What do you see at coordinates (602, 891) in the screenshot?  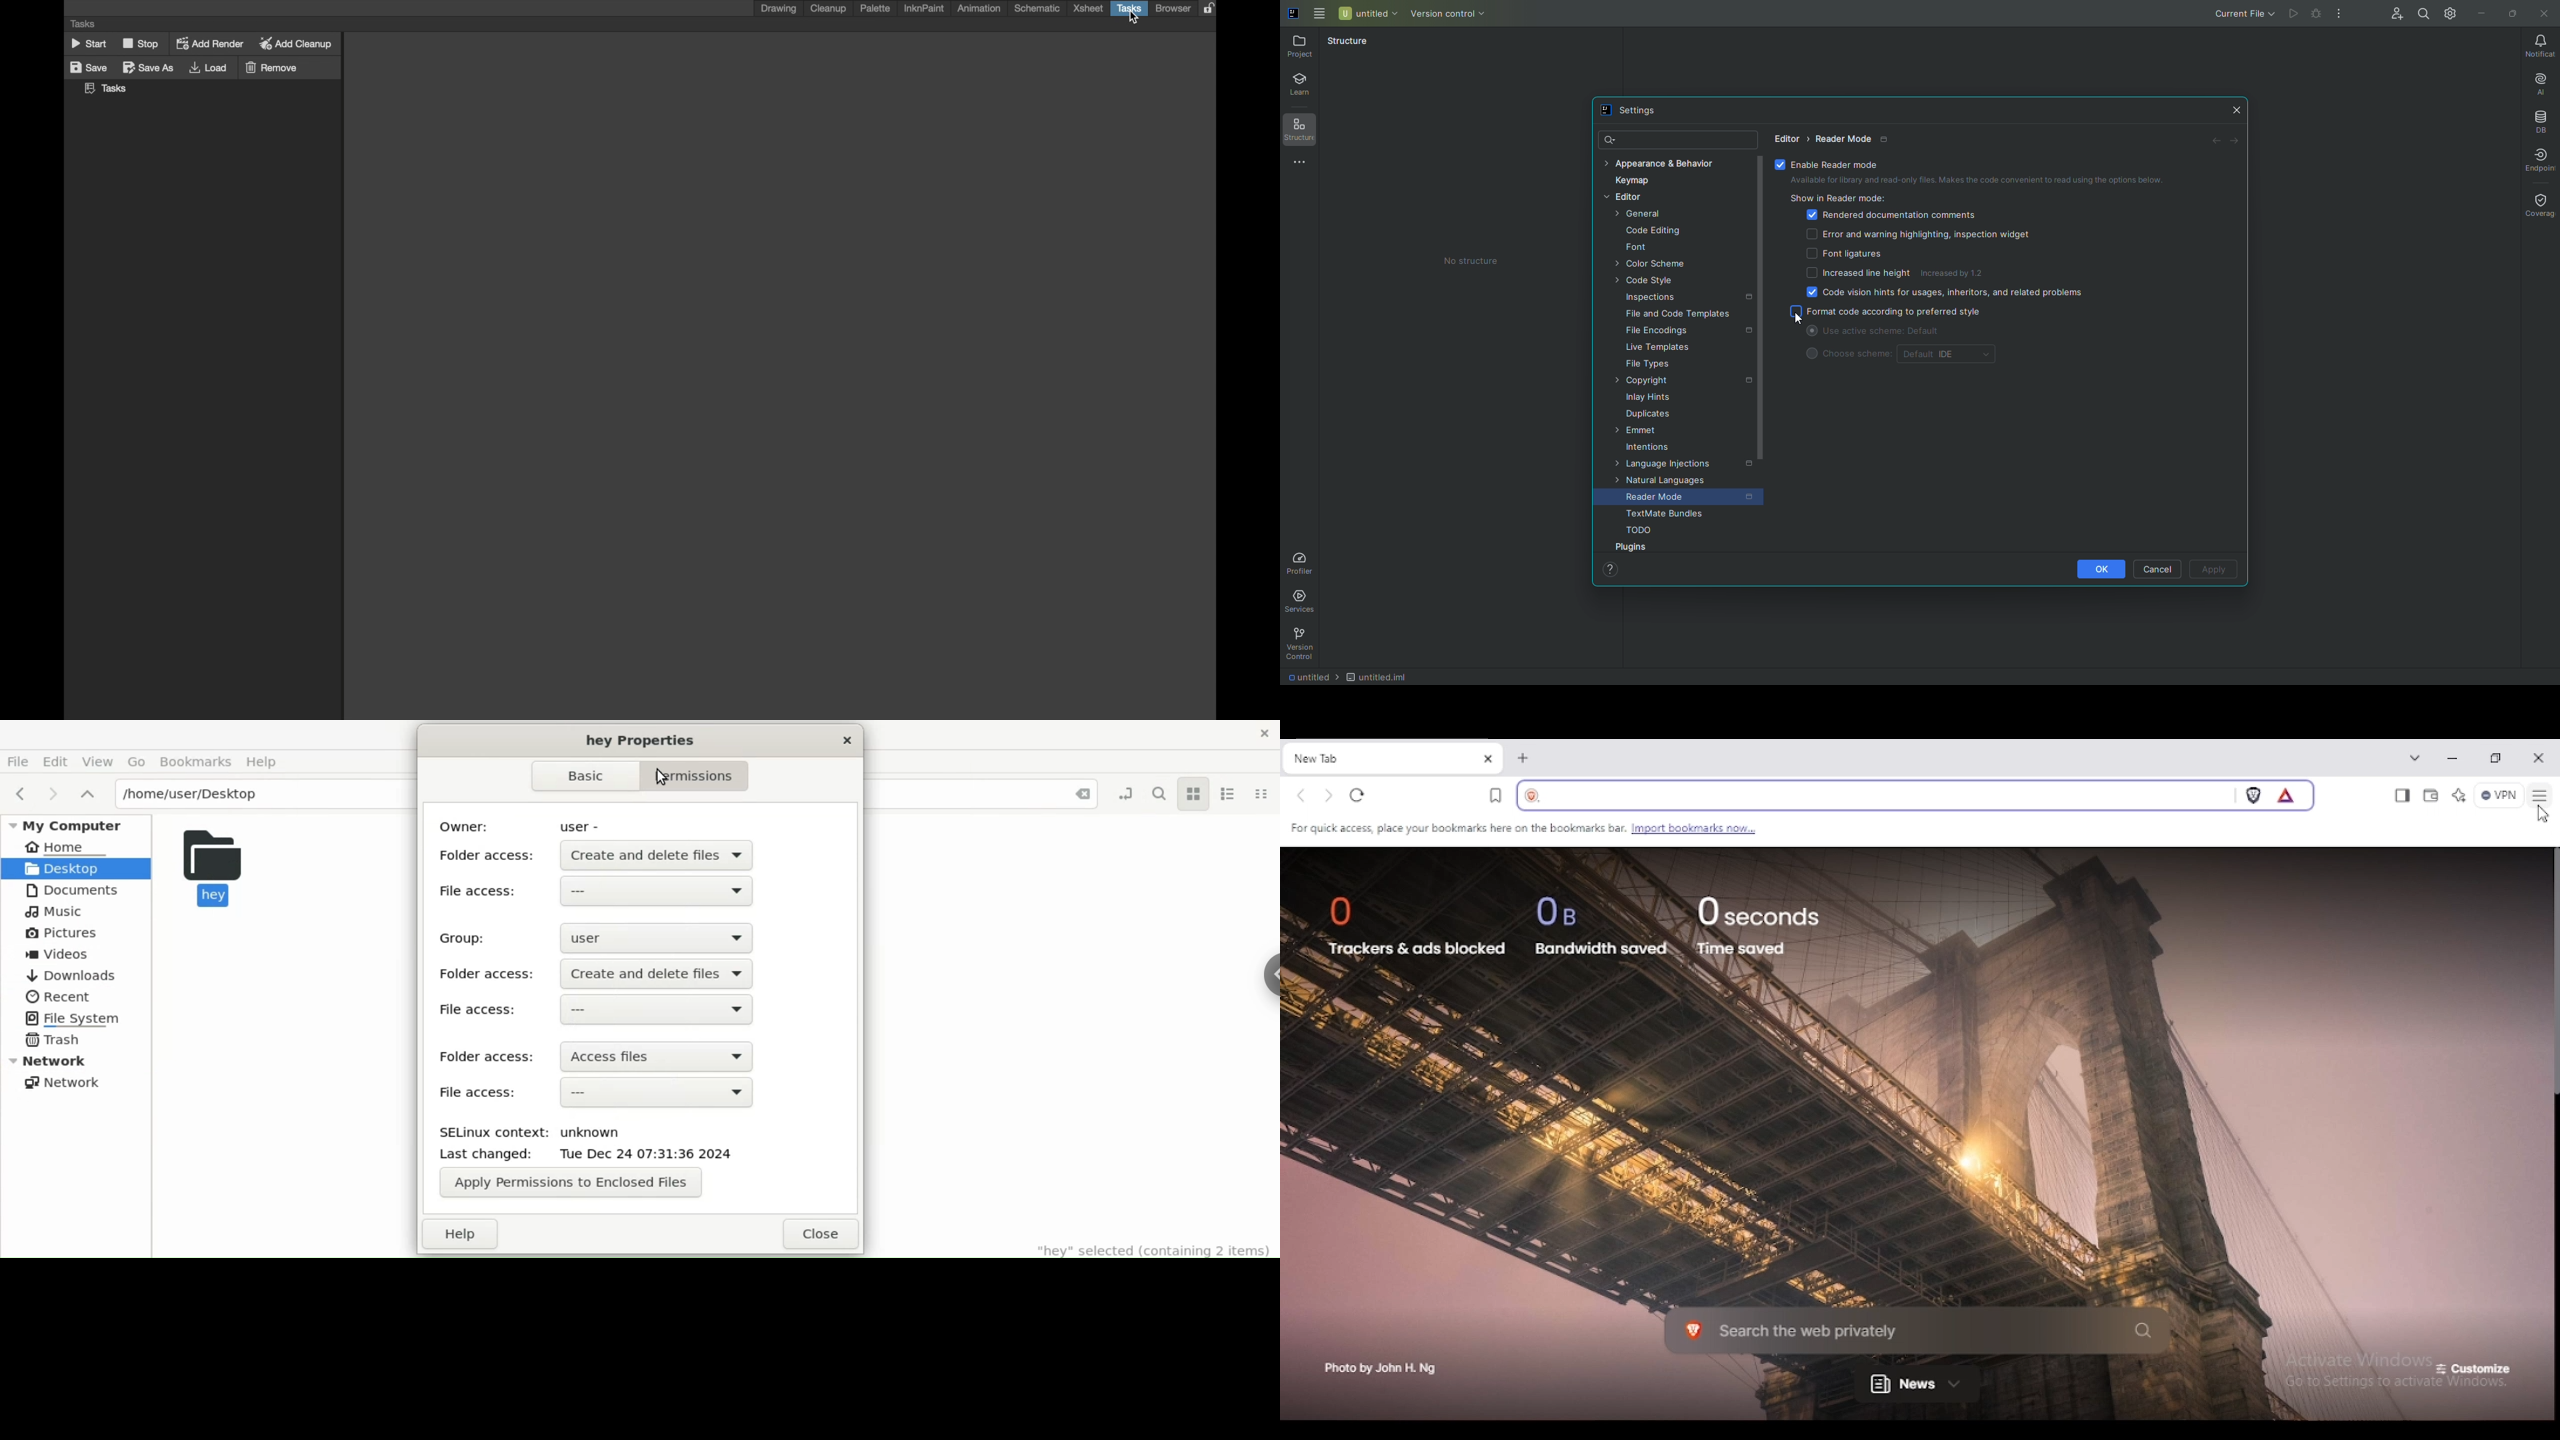 I see `file access` at bounding box center [602, 891].